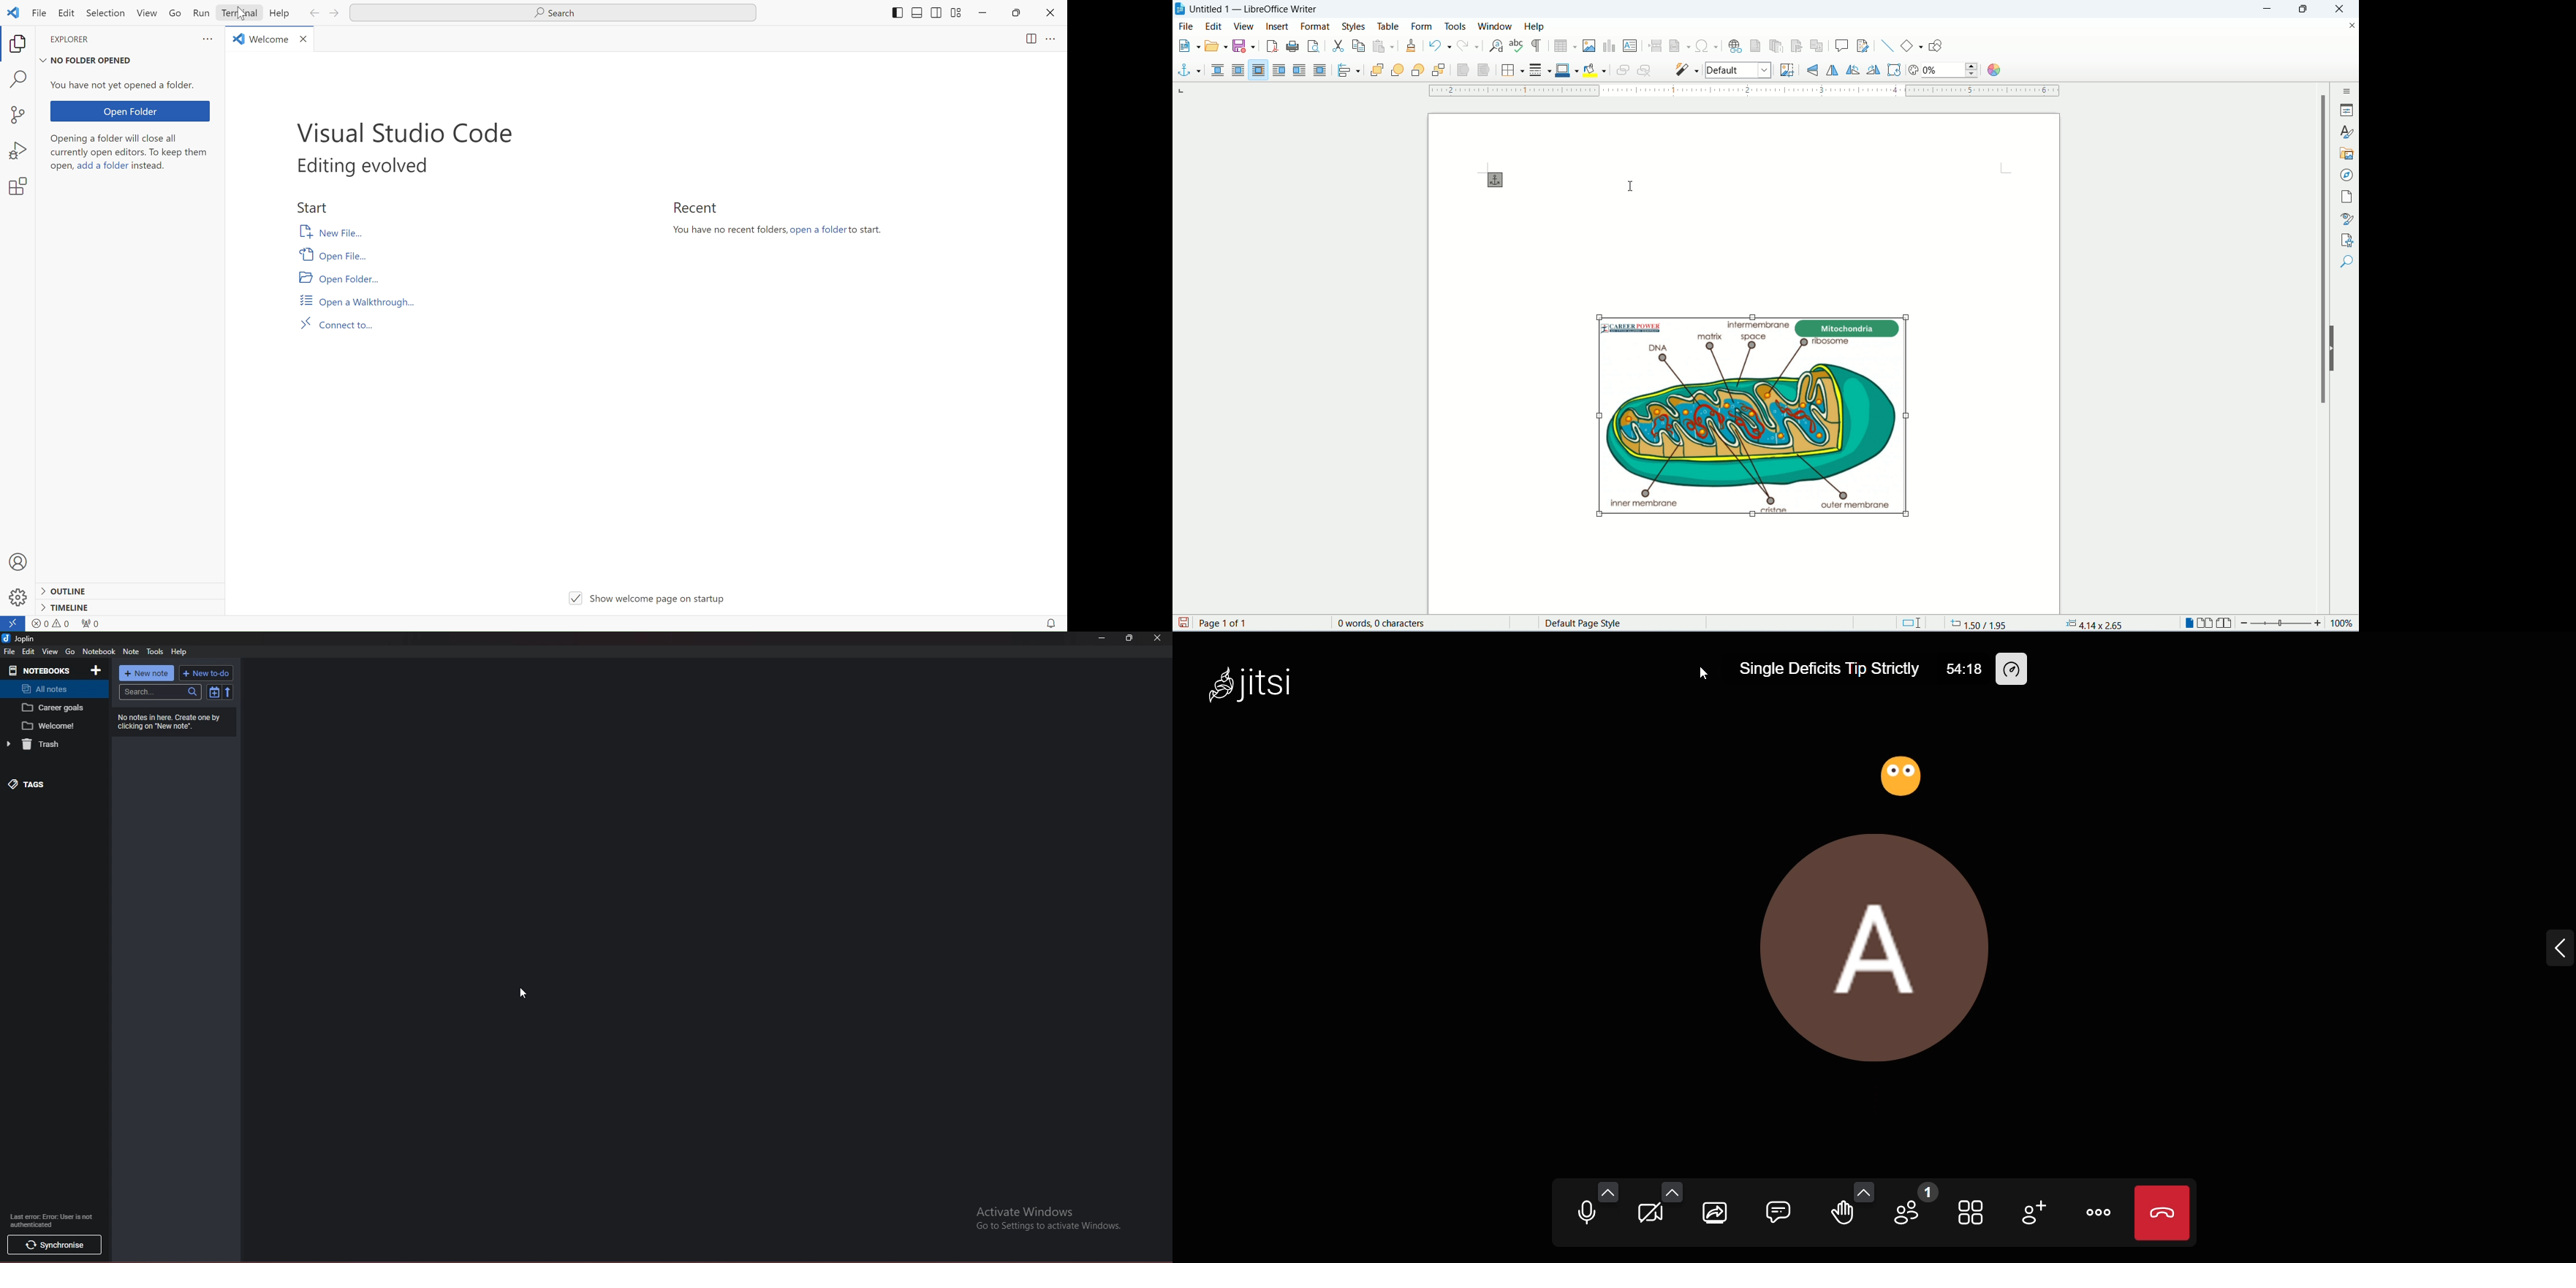 This screenshot has height=1288, width=2576. Describe the element at coordinates (1609, 46) in the screenshot. I see `insert chart` at that location.